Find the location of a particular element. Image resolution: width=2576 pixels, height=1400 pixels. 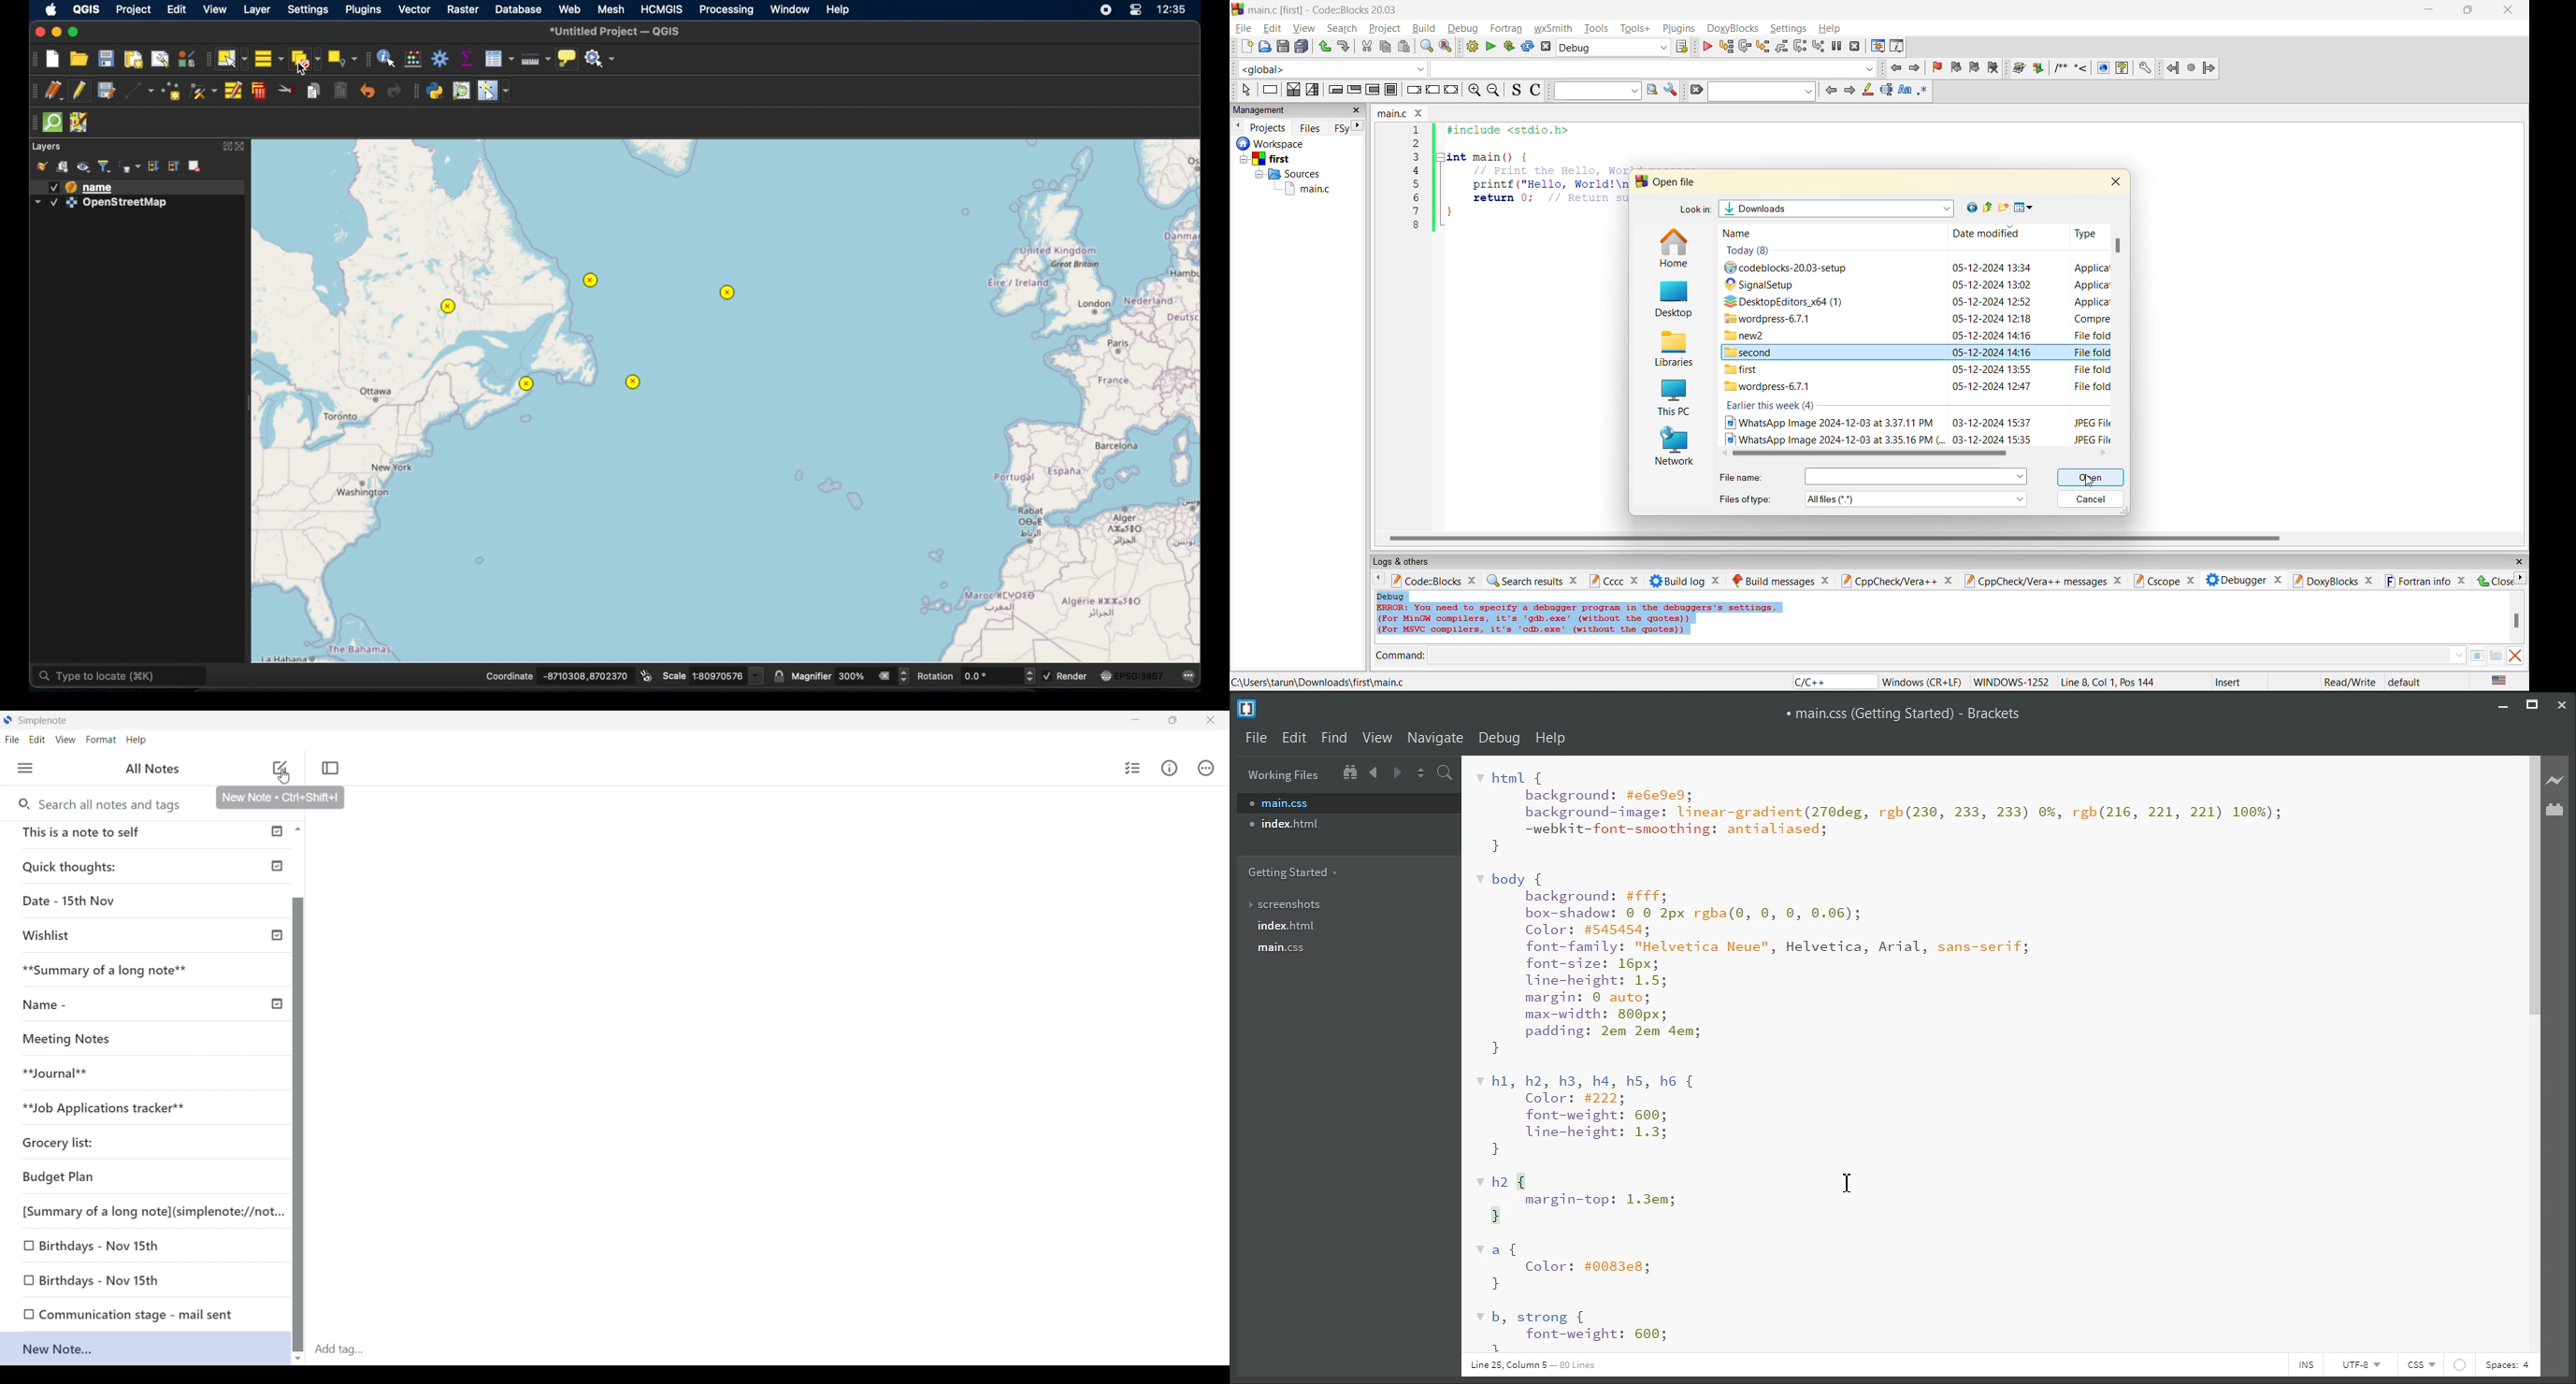

magnifier is located at coordinates (812, 676).